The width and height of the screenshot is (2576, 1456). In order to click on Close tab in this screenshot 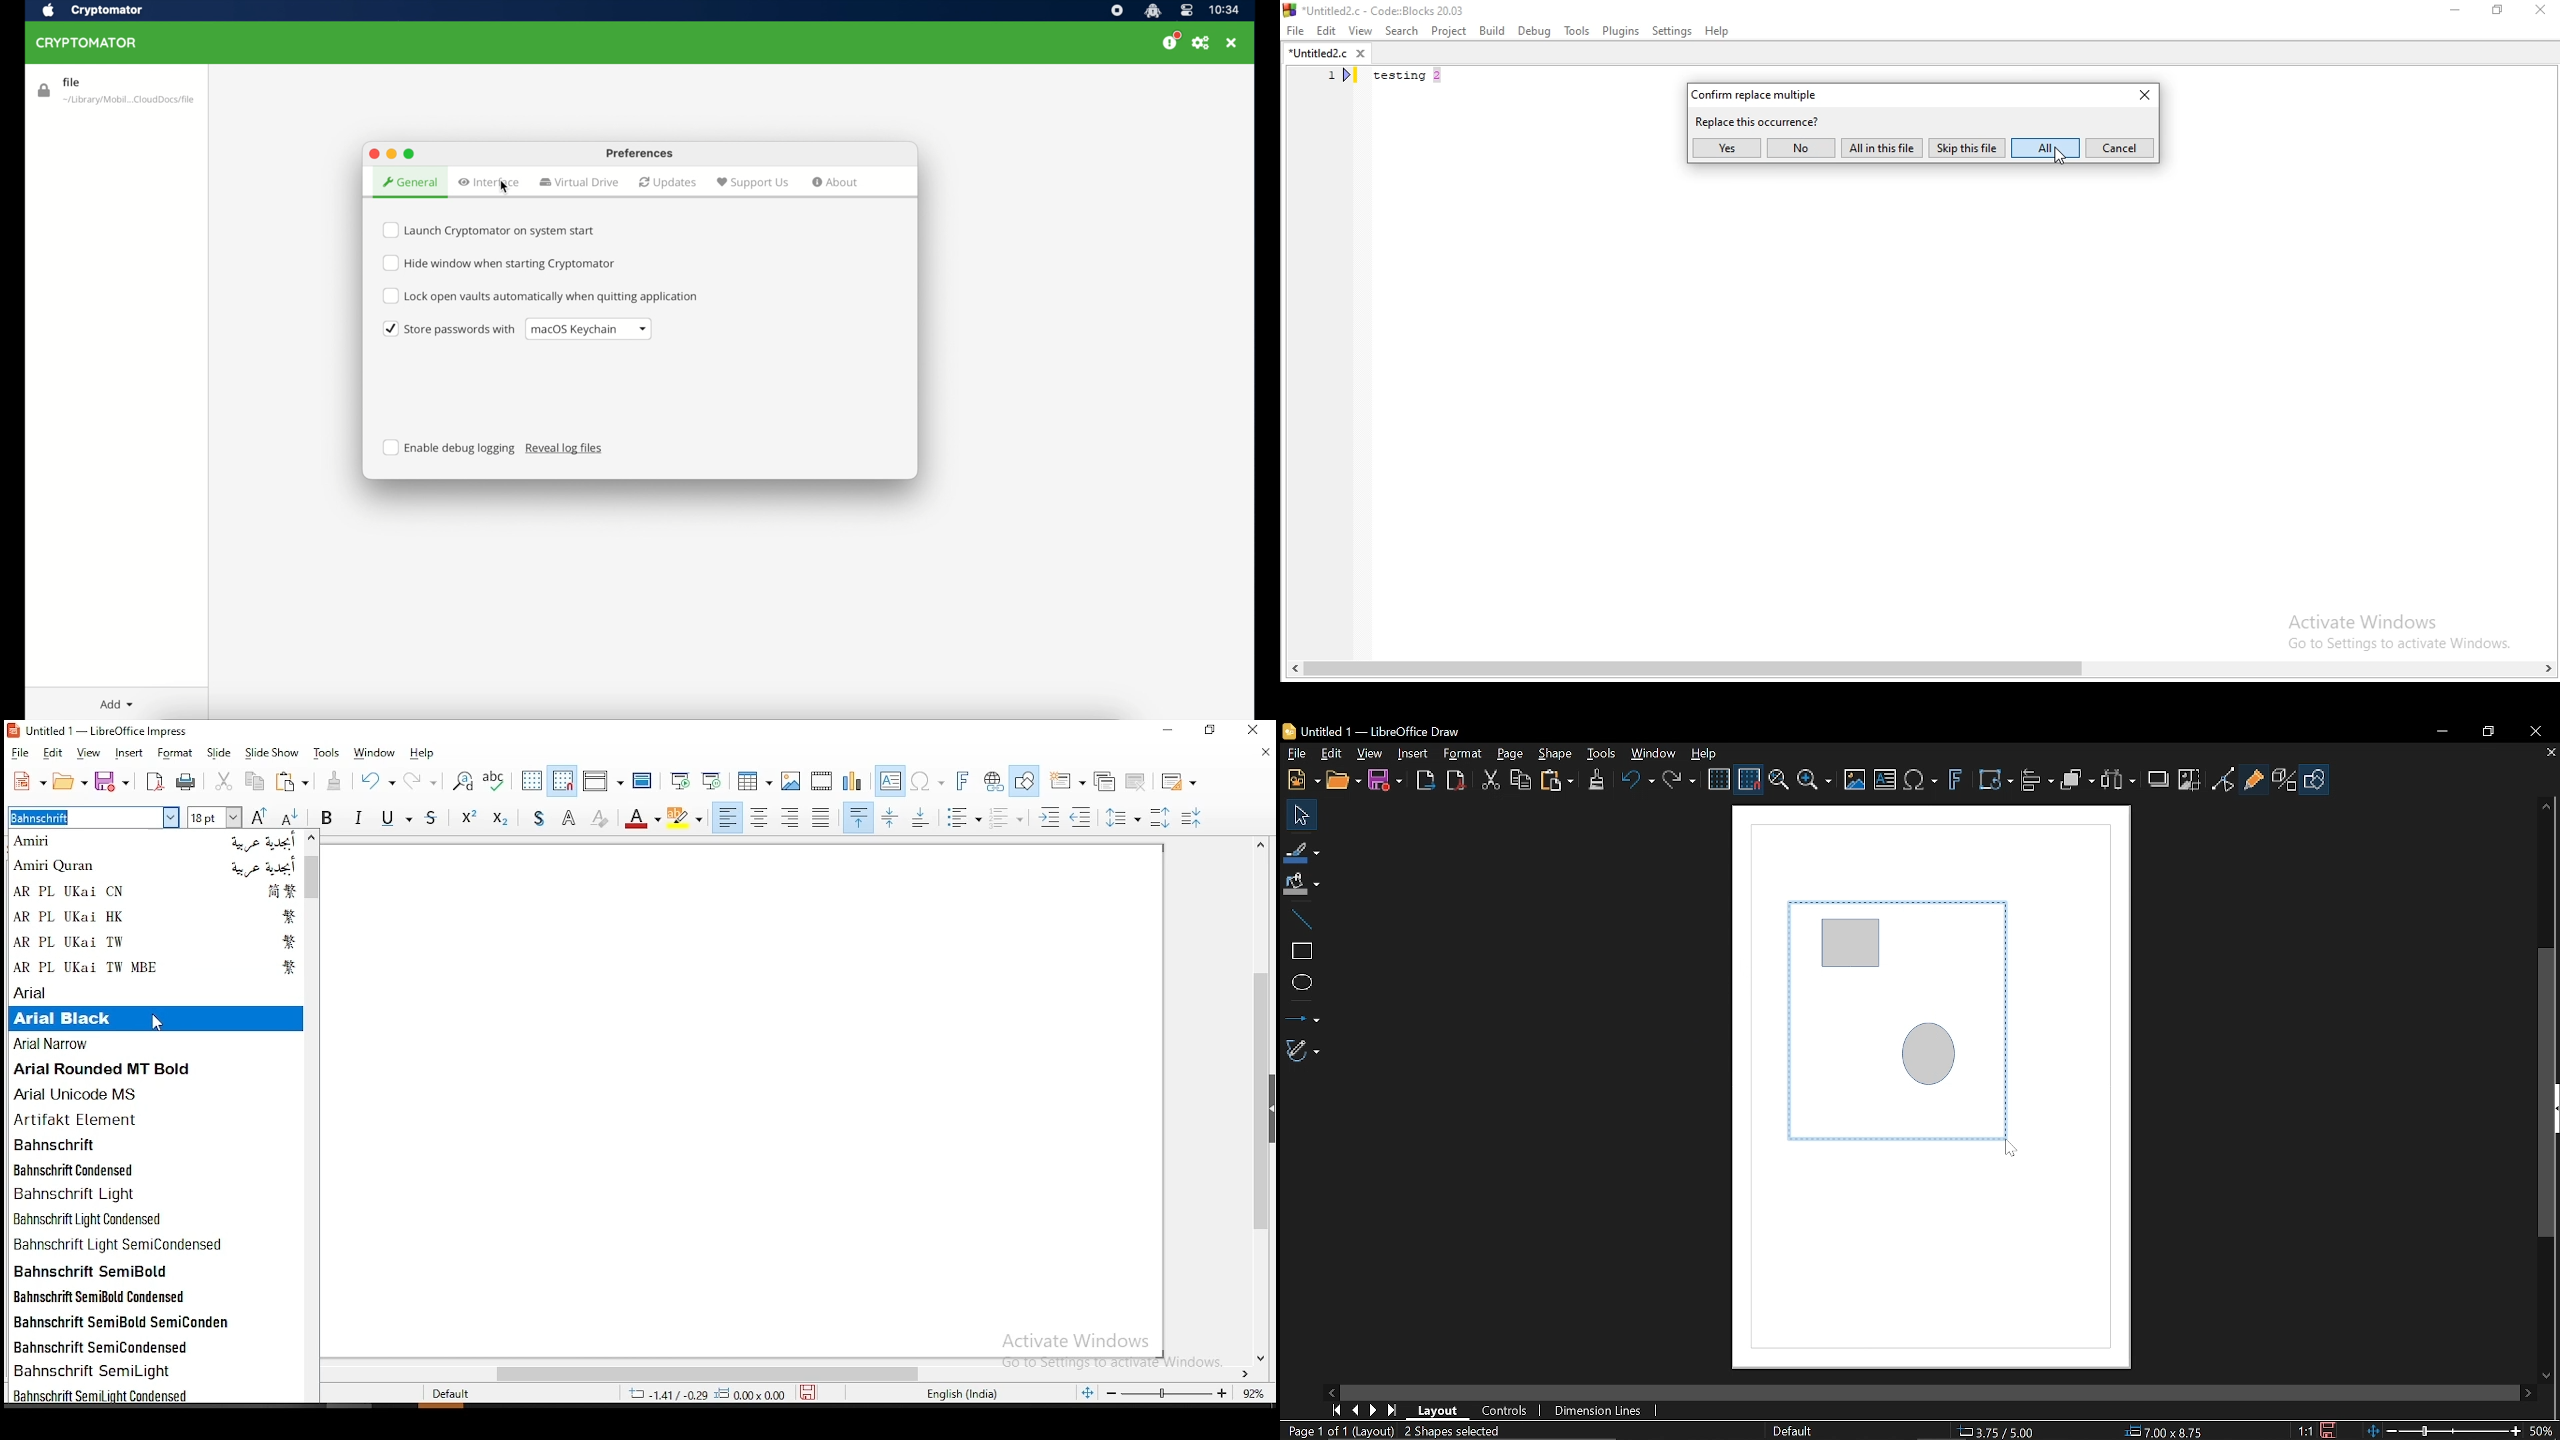, I will do `click(2550, 752)`.